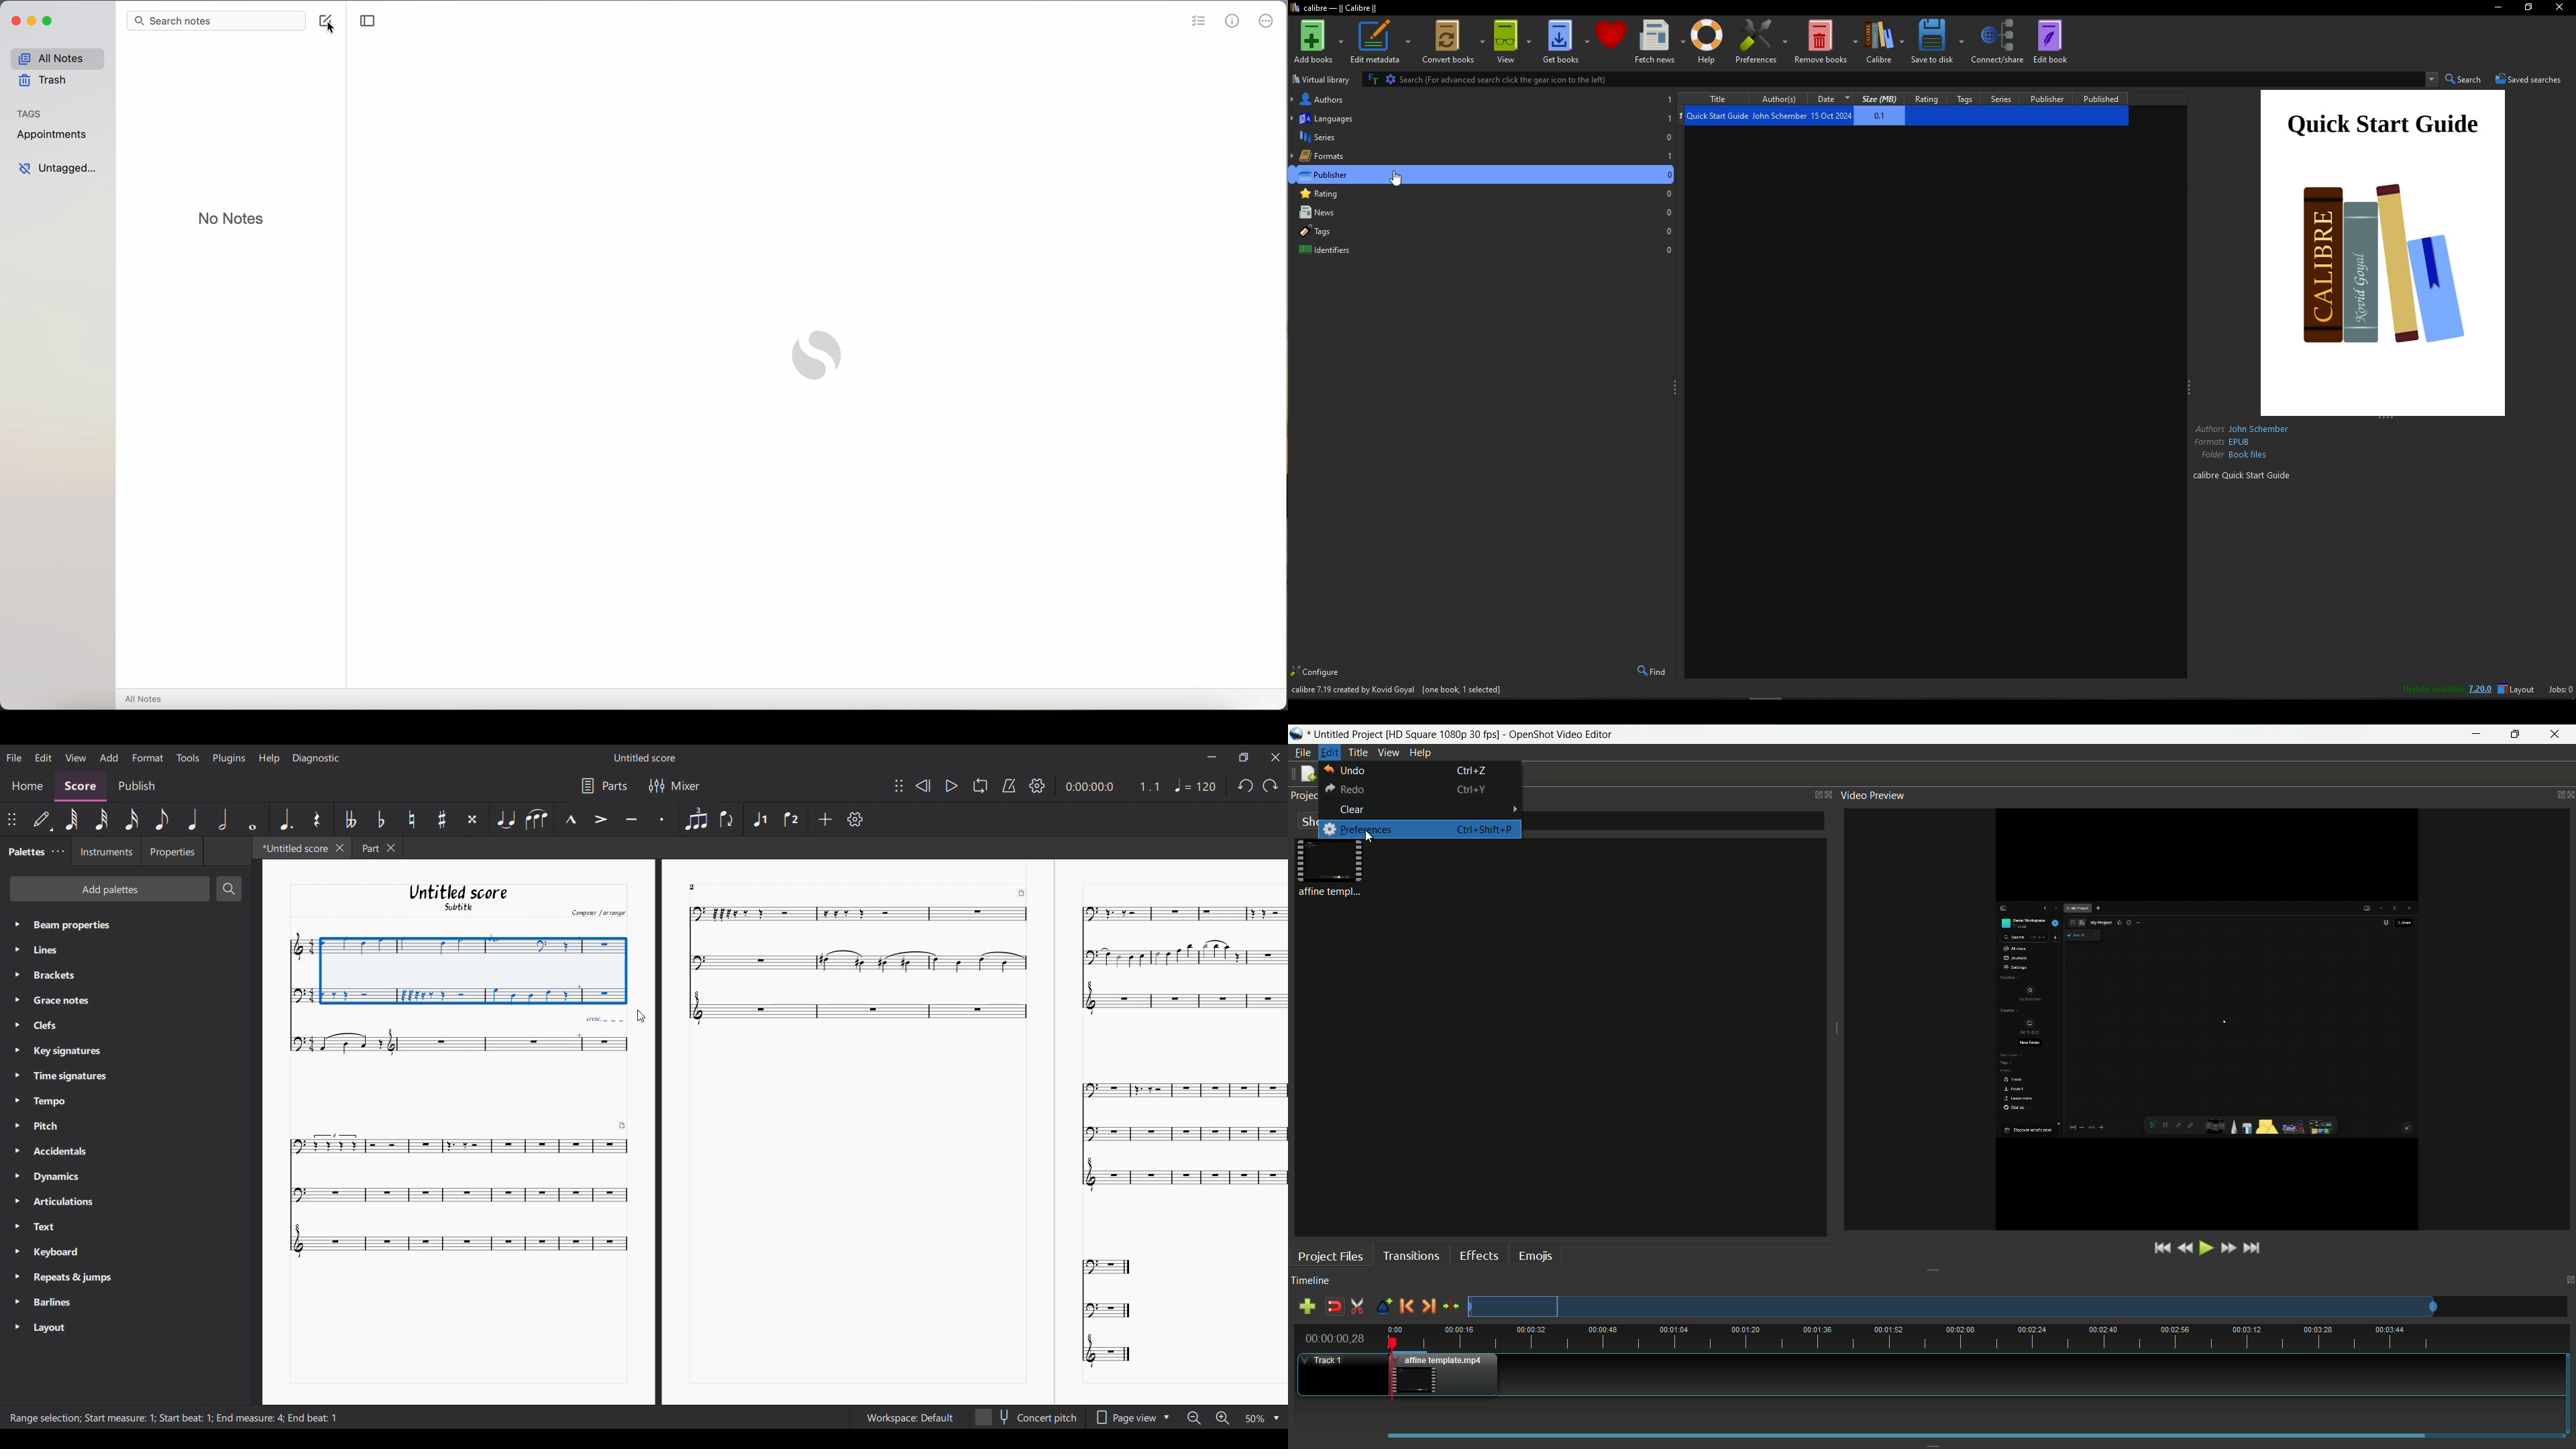  Describe the element at coordinates (105, 852) in the screenshot. I see `Instruments` at that location.